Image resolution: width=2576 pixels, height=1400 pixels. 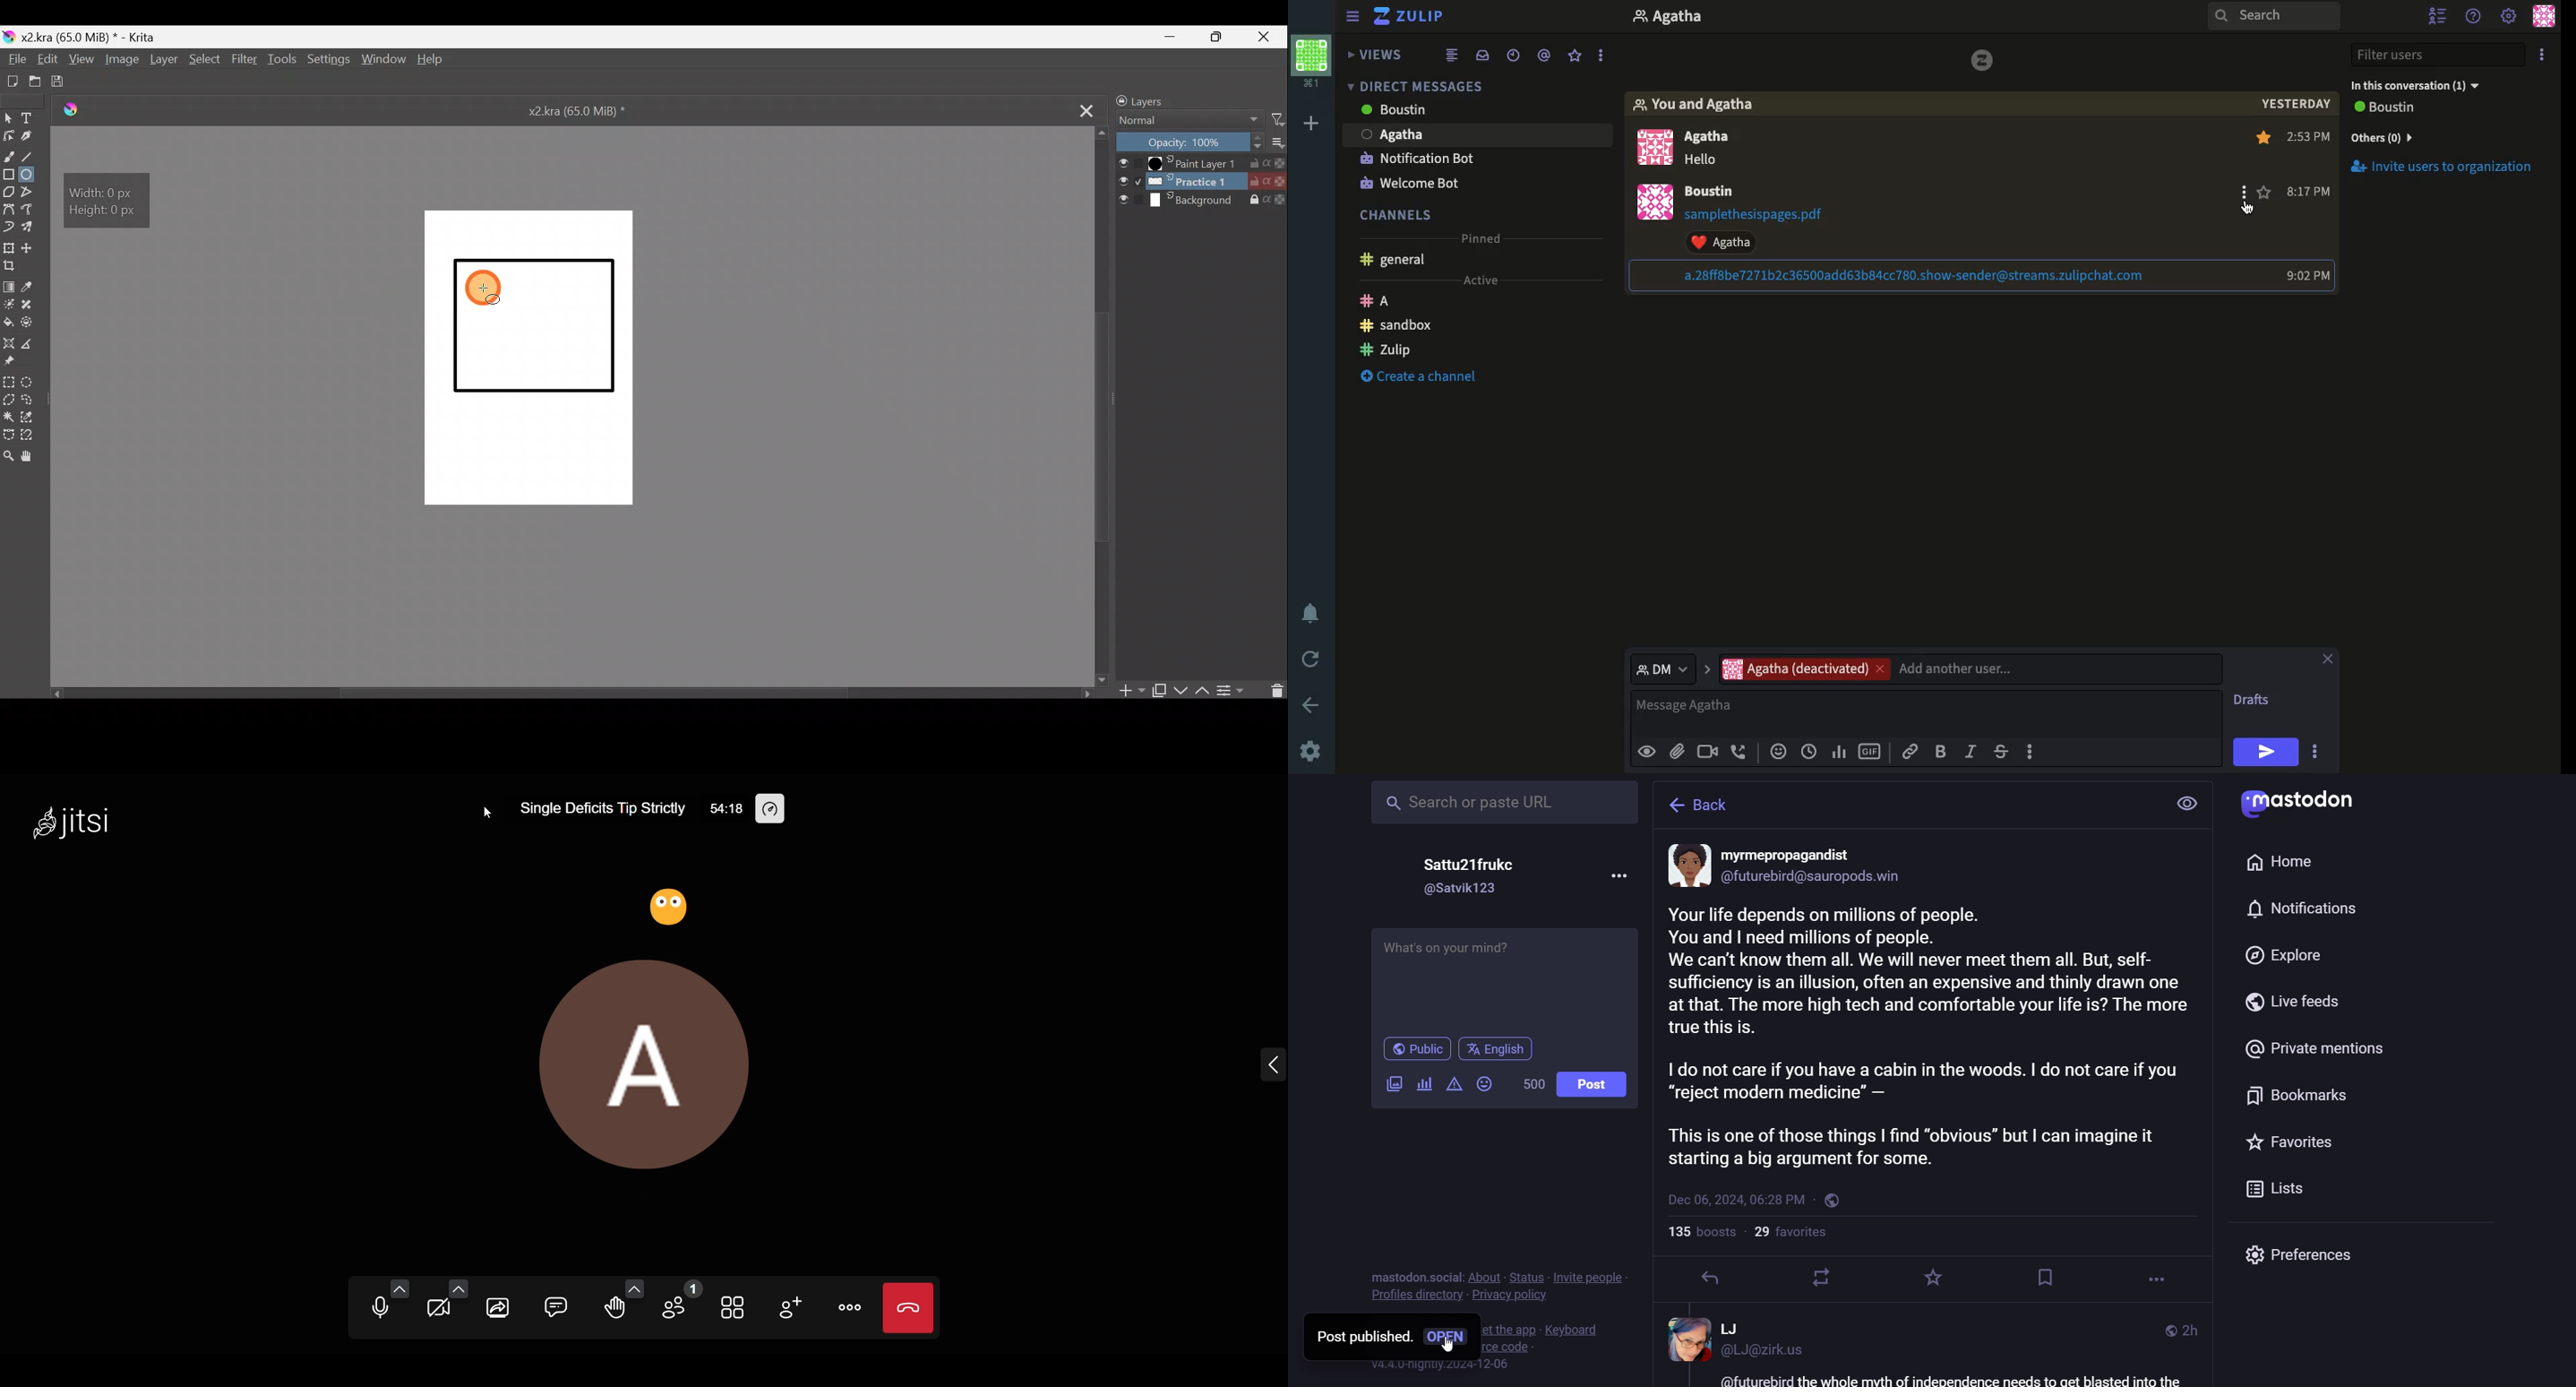 I want to click on Pan tool, so click(x=34, y=456).